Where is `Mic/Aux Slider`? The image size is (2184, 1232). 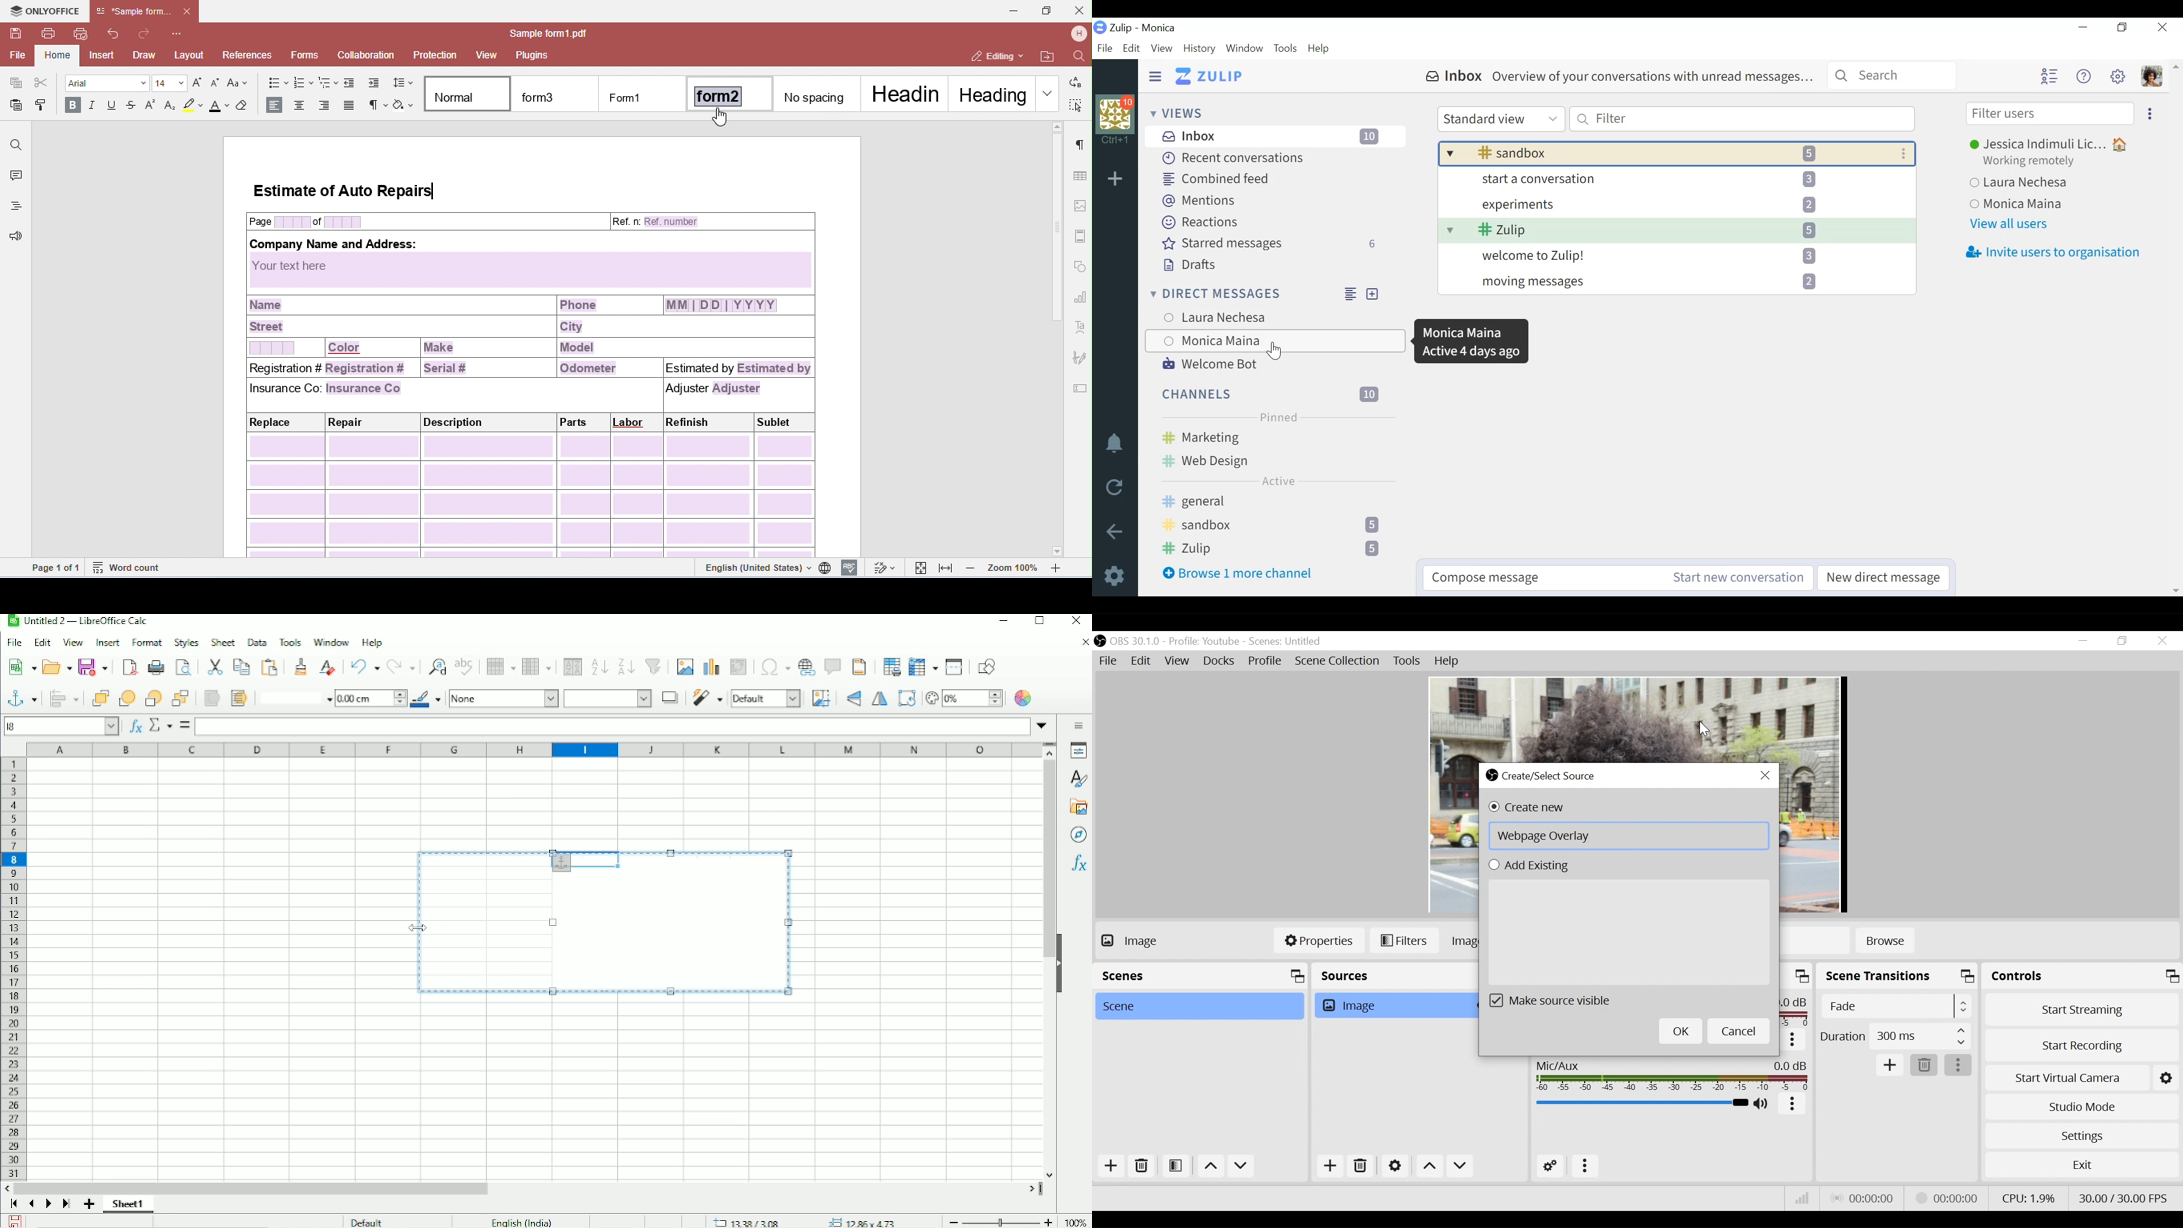
Mic/Aux Slider is located at coordinates (1642, 1102).